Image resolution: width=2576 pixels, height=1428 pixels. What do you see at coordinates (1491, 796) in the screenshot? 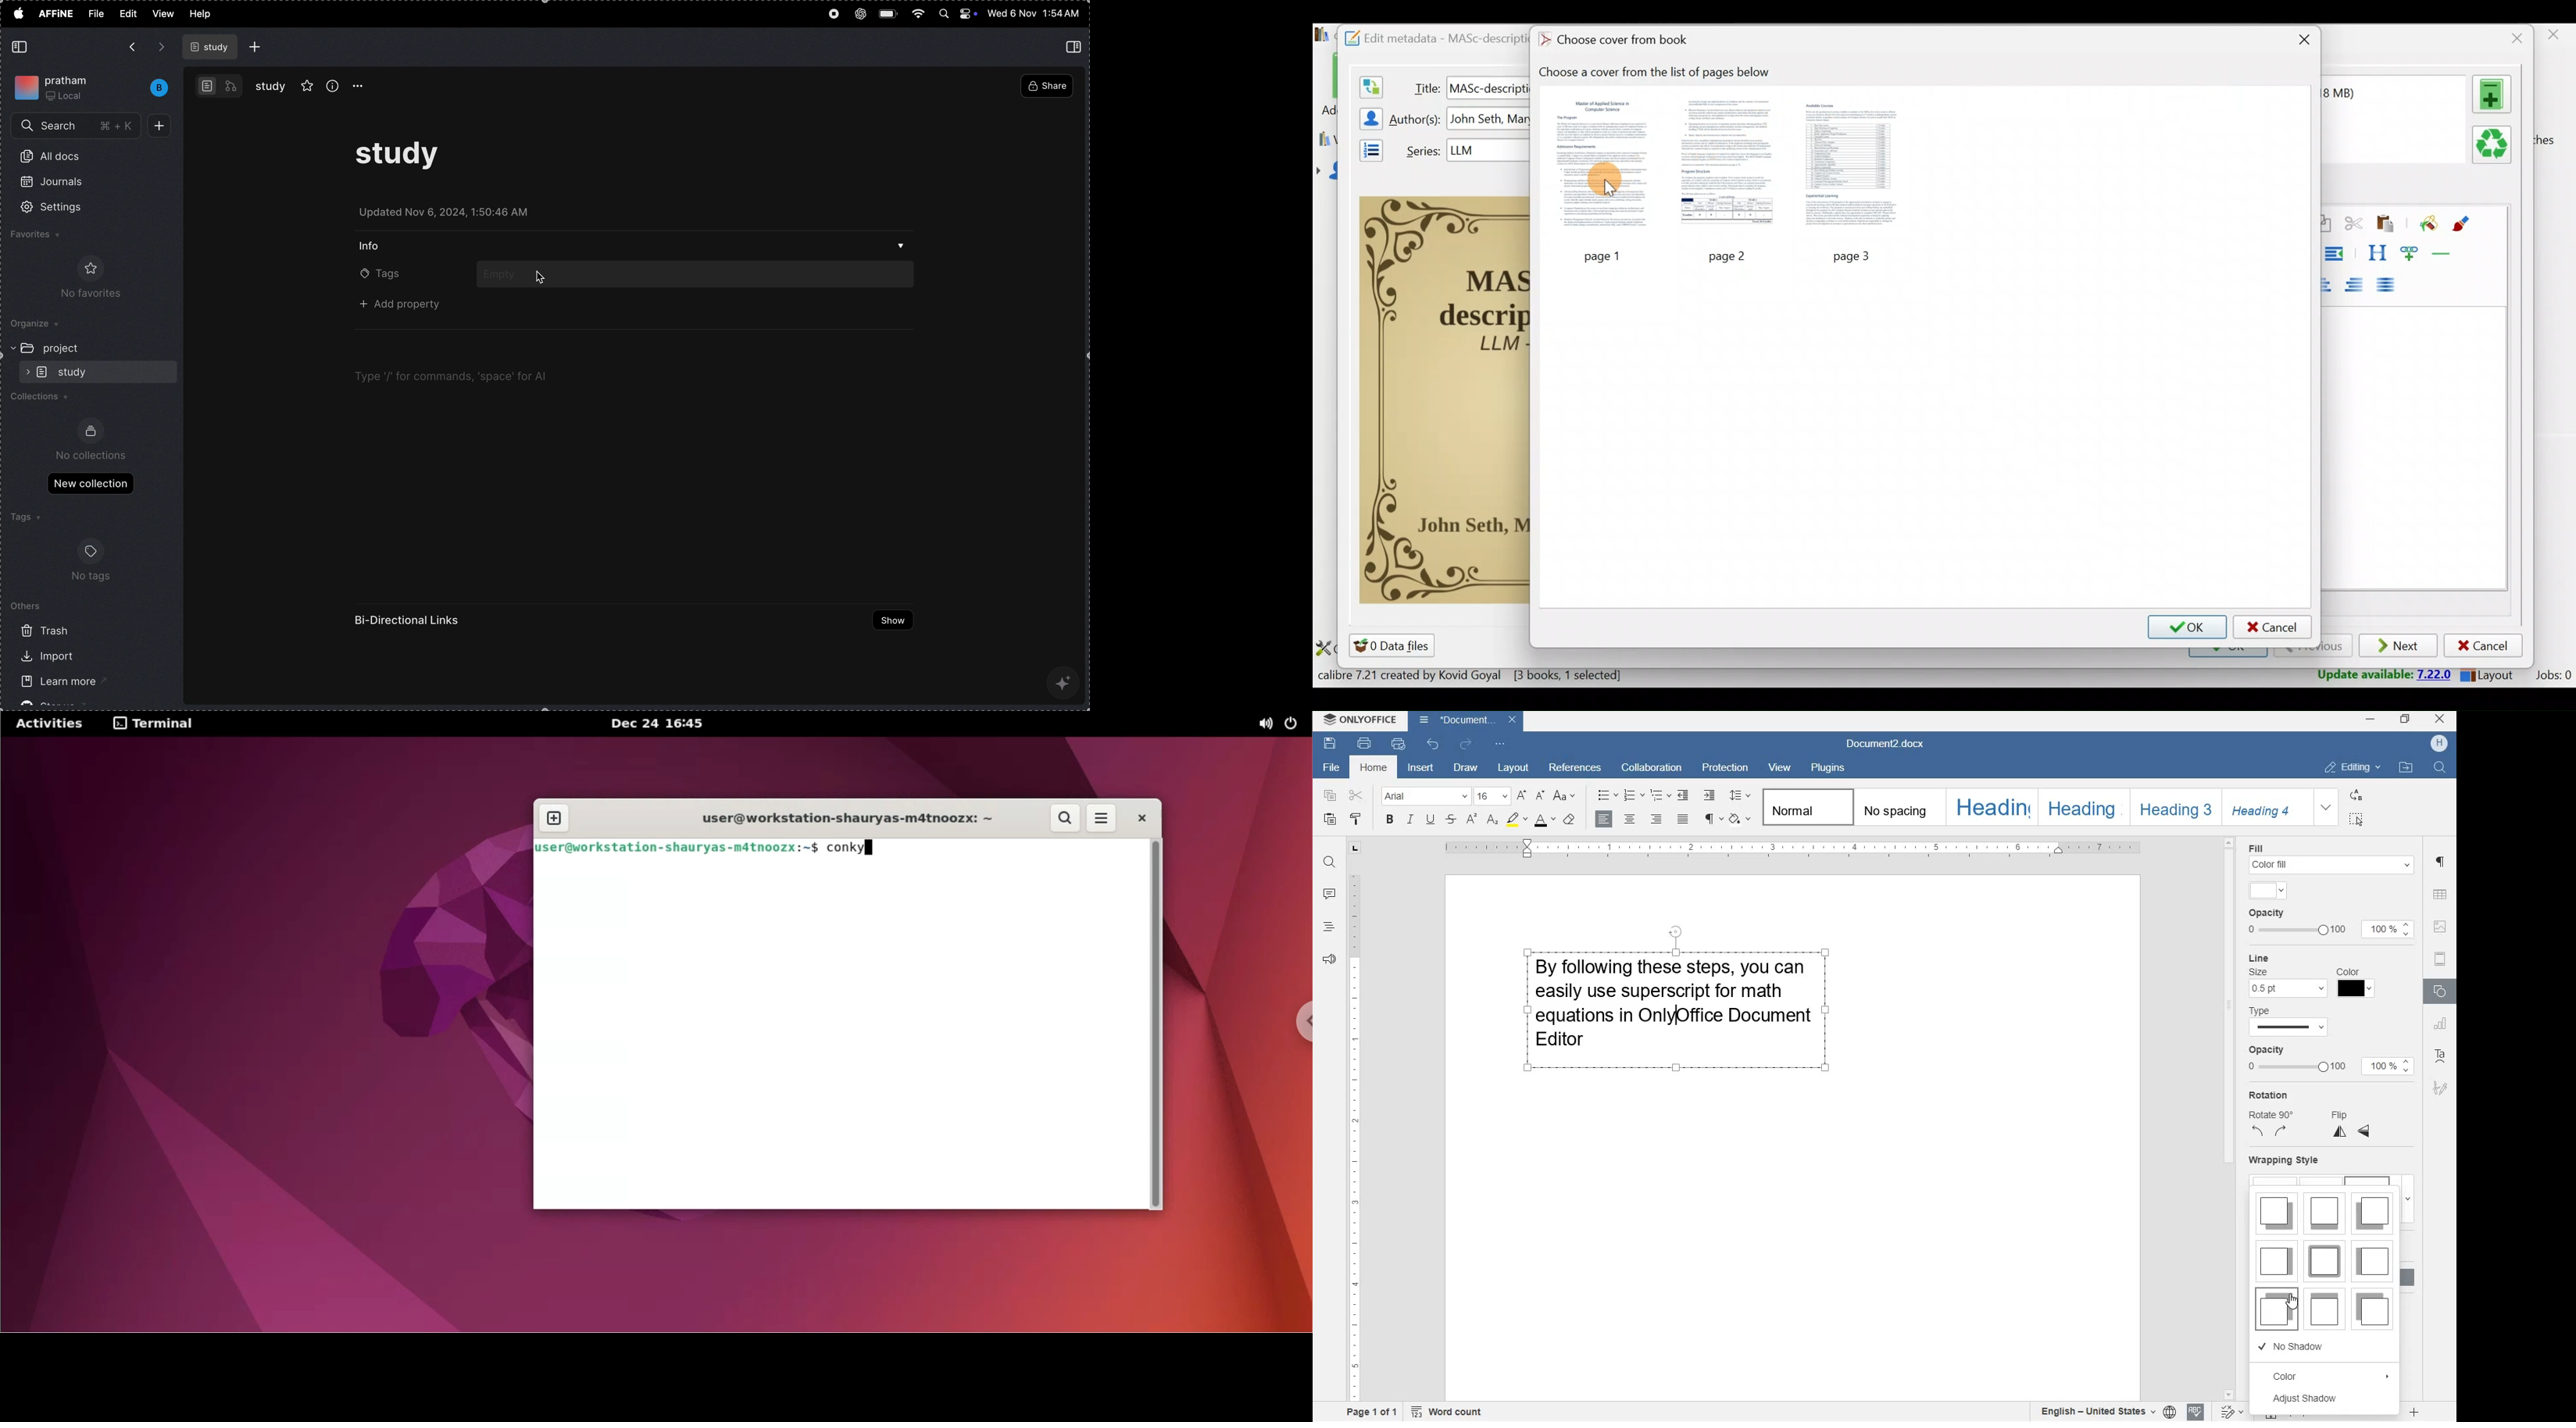
I see `font size` at bounding box center [1491, 796].